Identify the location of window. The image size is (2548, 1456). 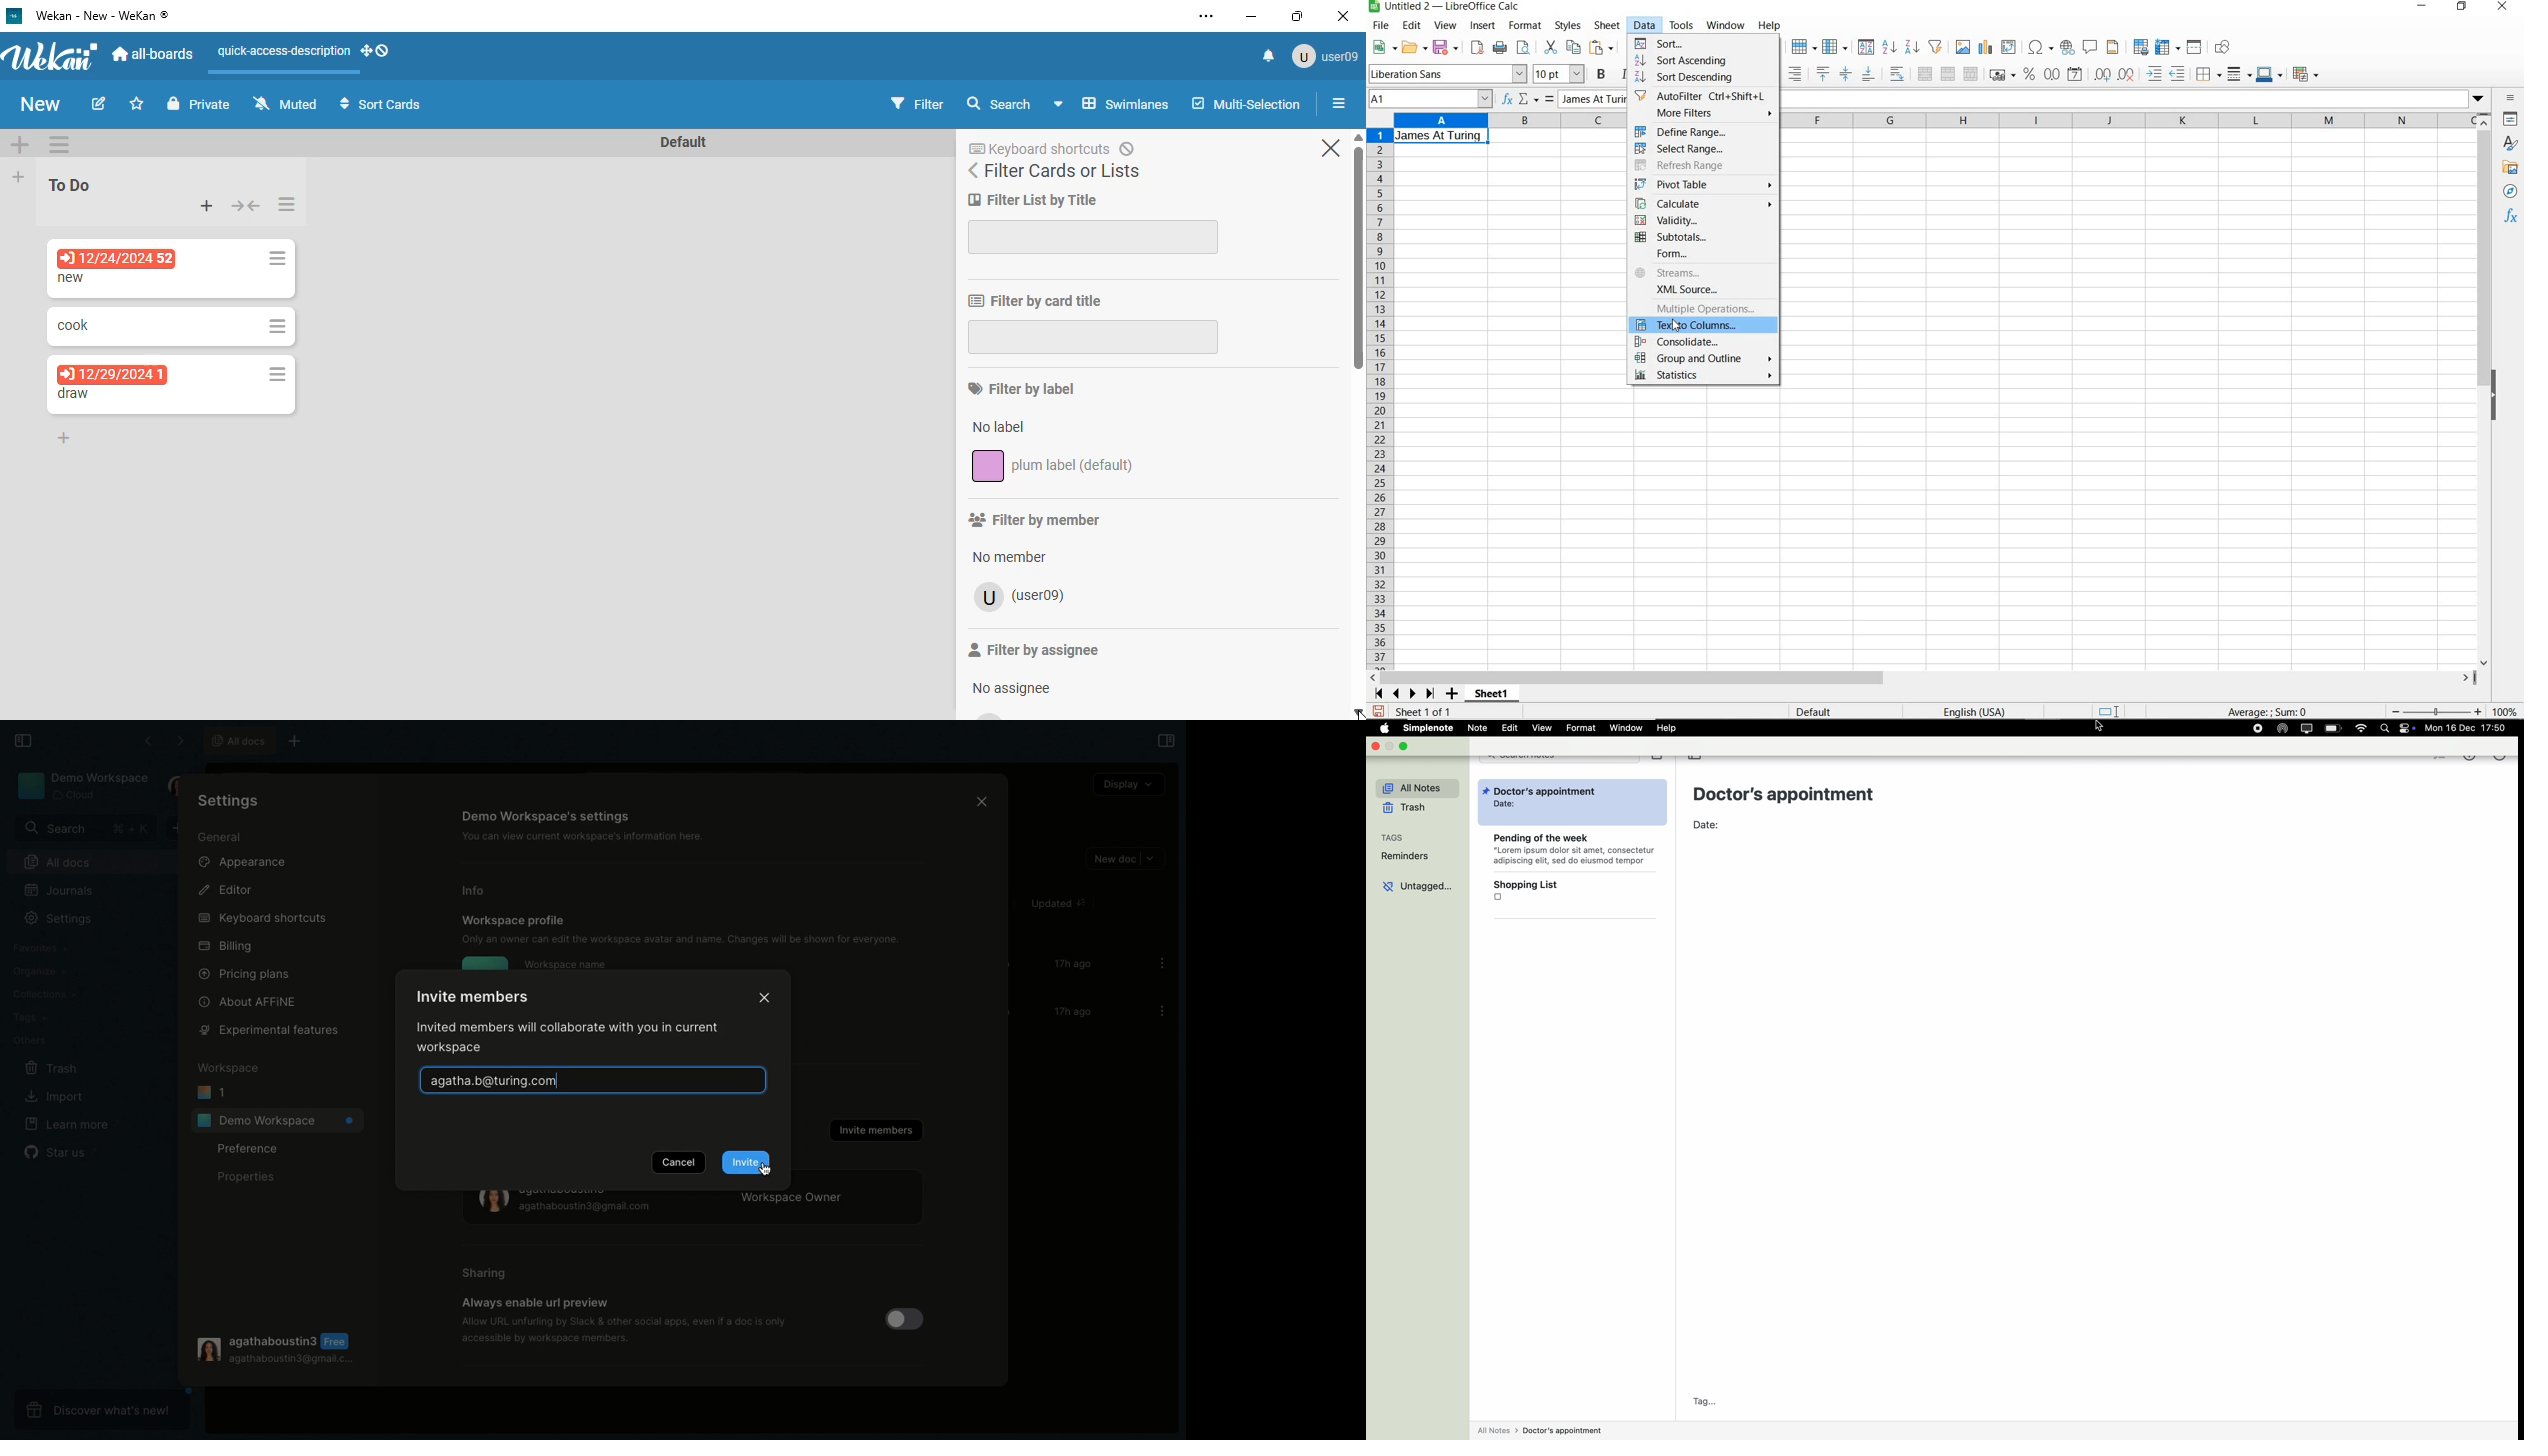
(1627, 728).